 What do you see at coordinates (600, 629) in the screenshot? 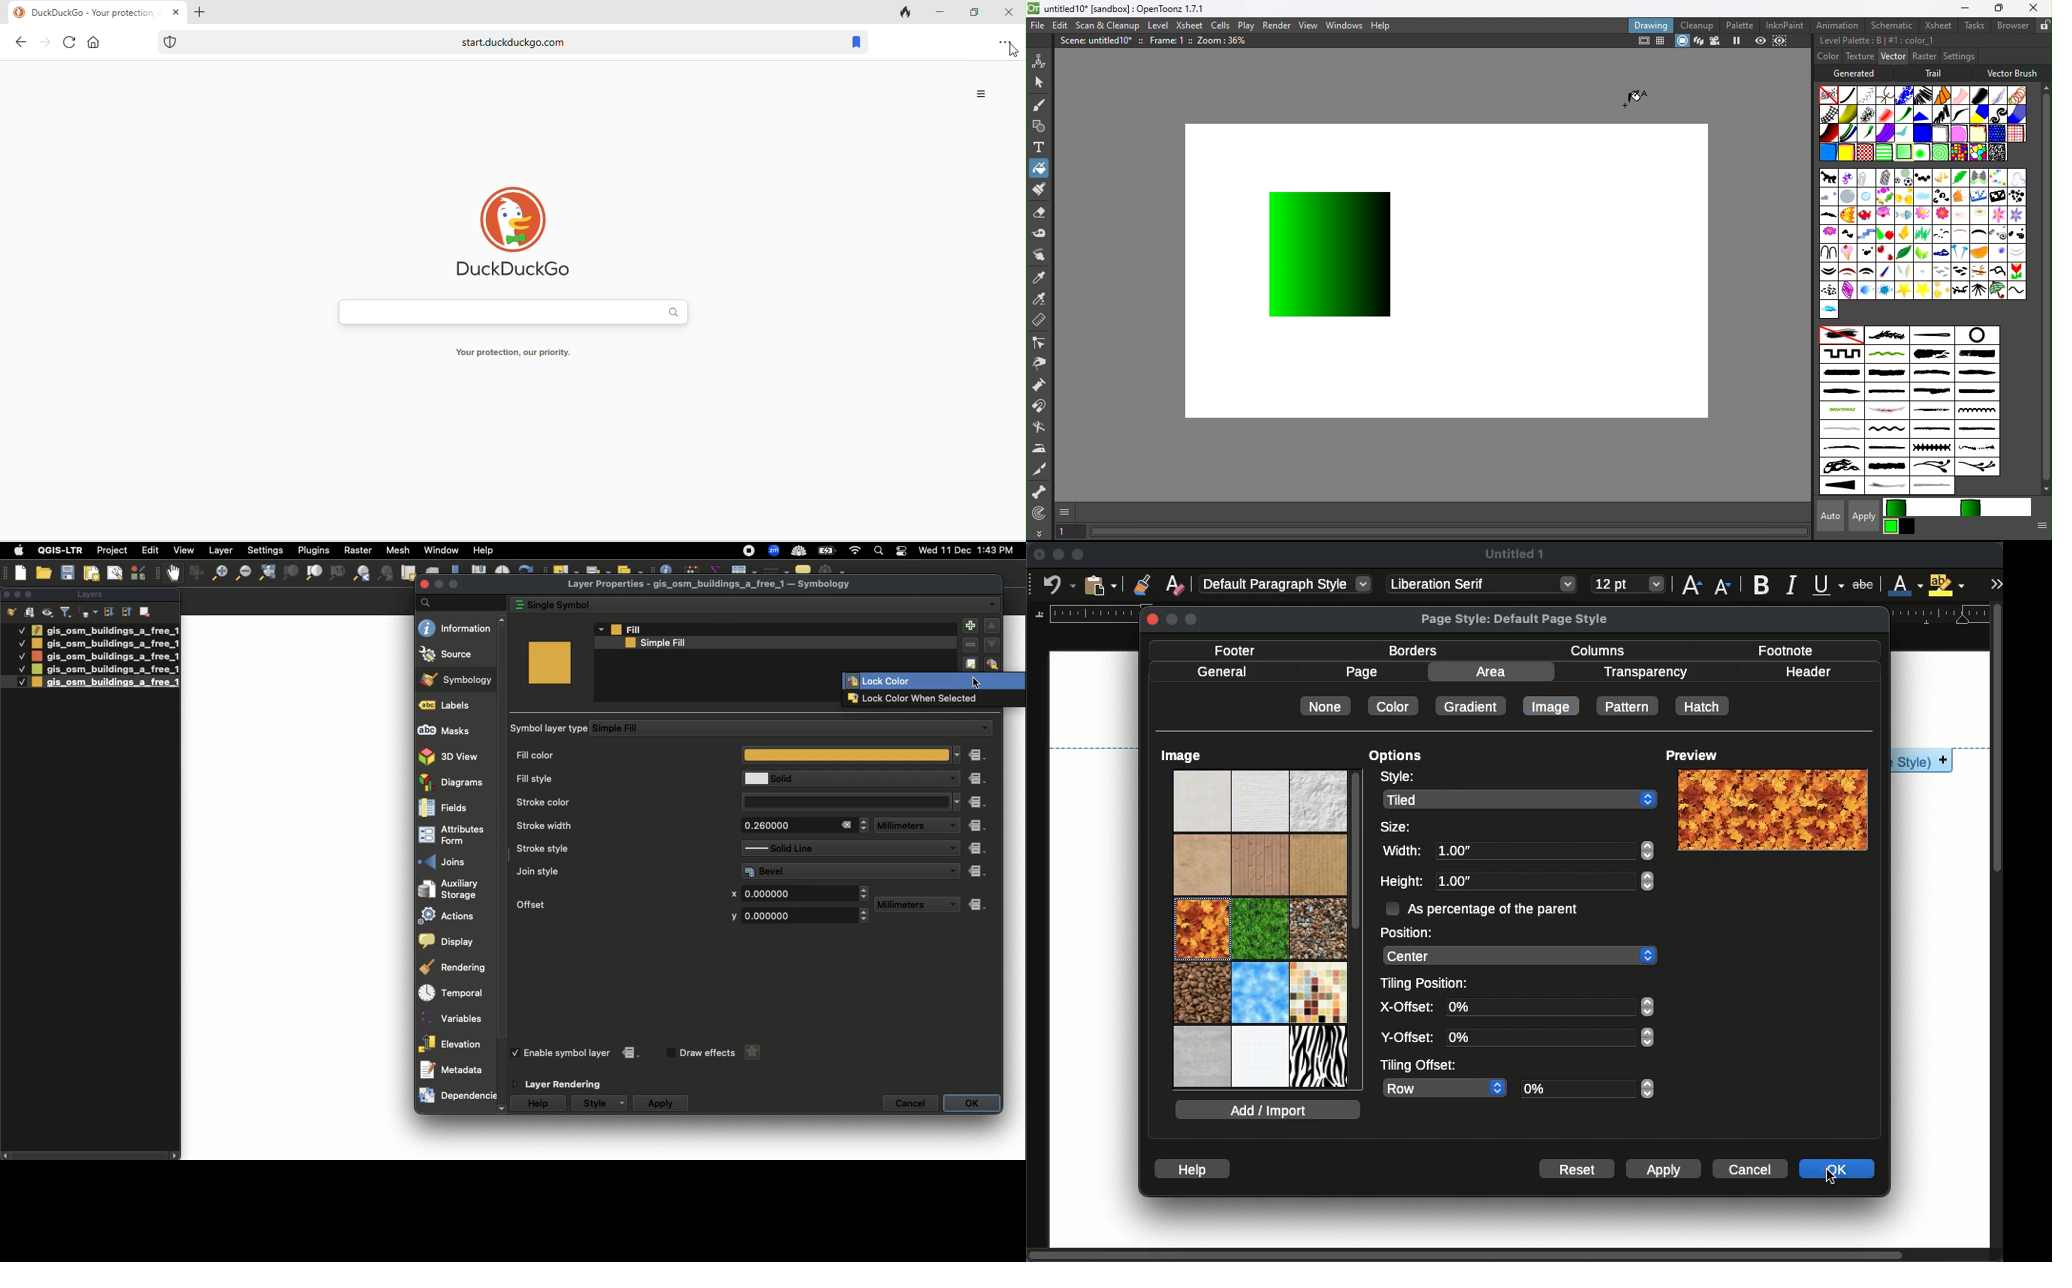
I see `Drop down` at bounding box center [600, 629].